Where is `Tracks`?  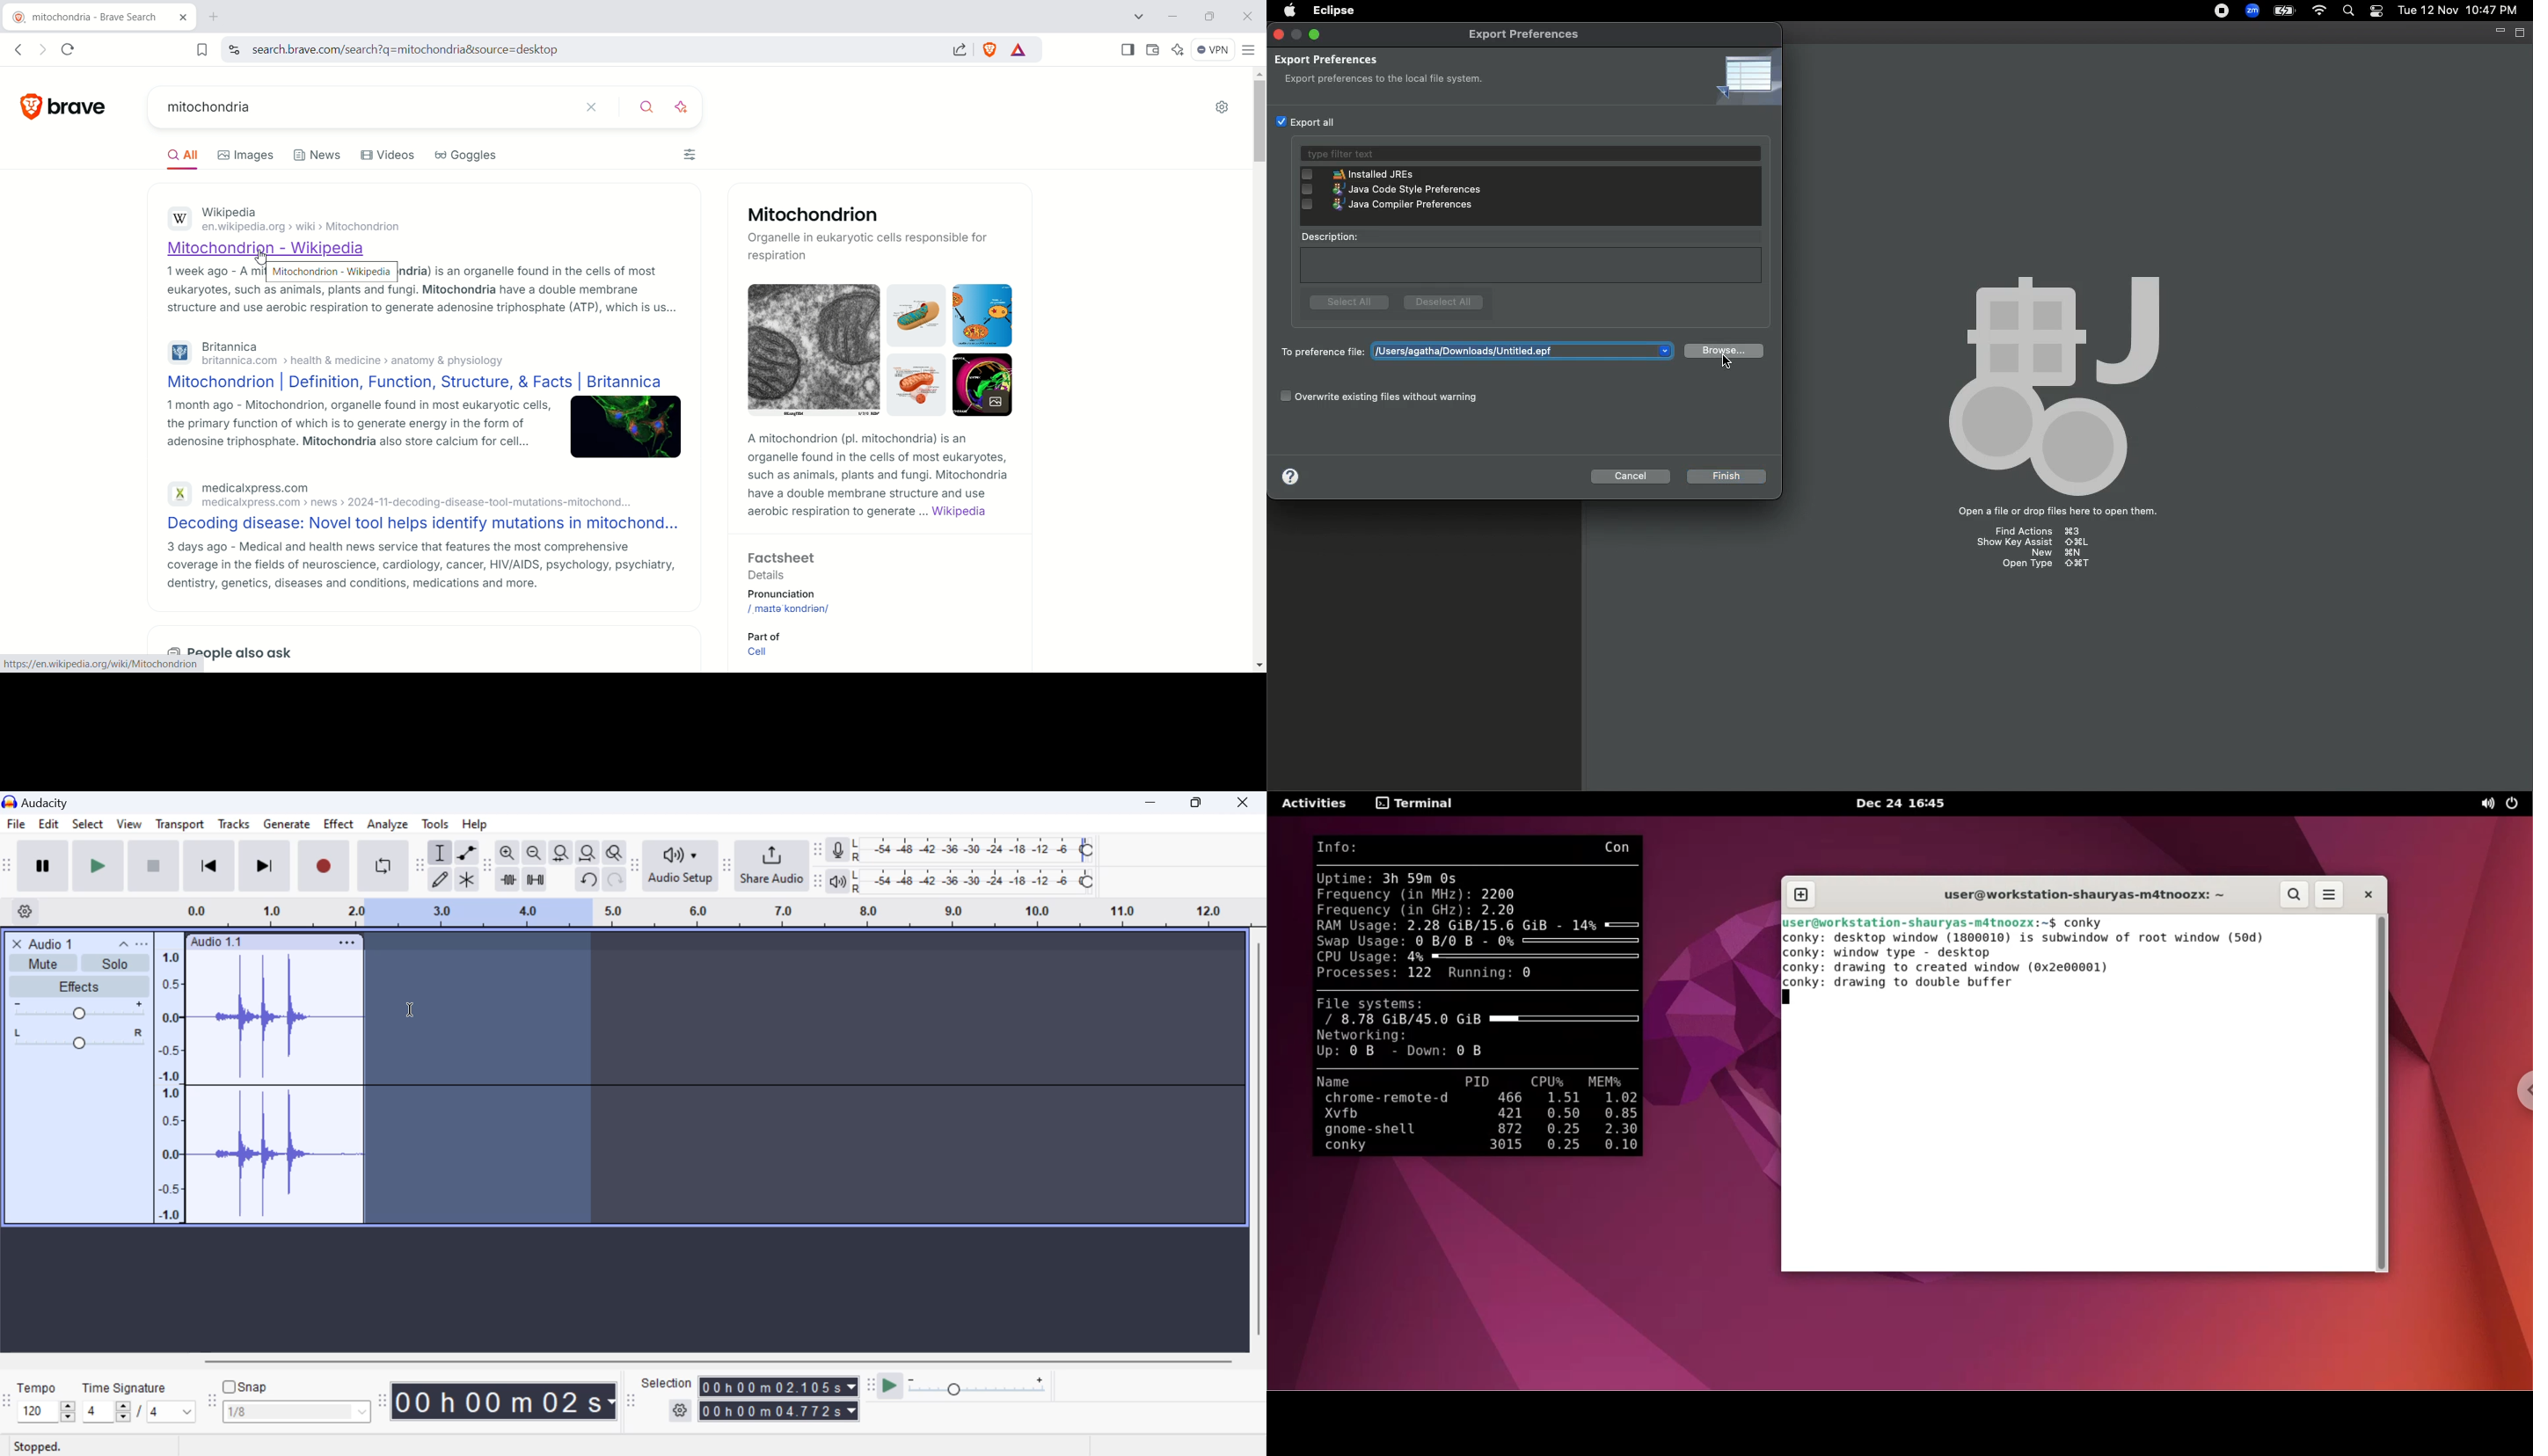
Tracks is located at coordinates (234, 827).